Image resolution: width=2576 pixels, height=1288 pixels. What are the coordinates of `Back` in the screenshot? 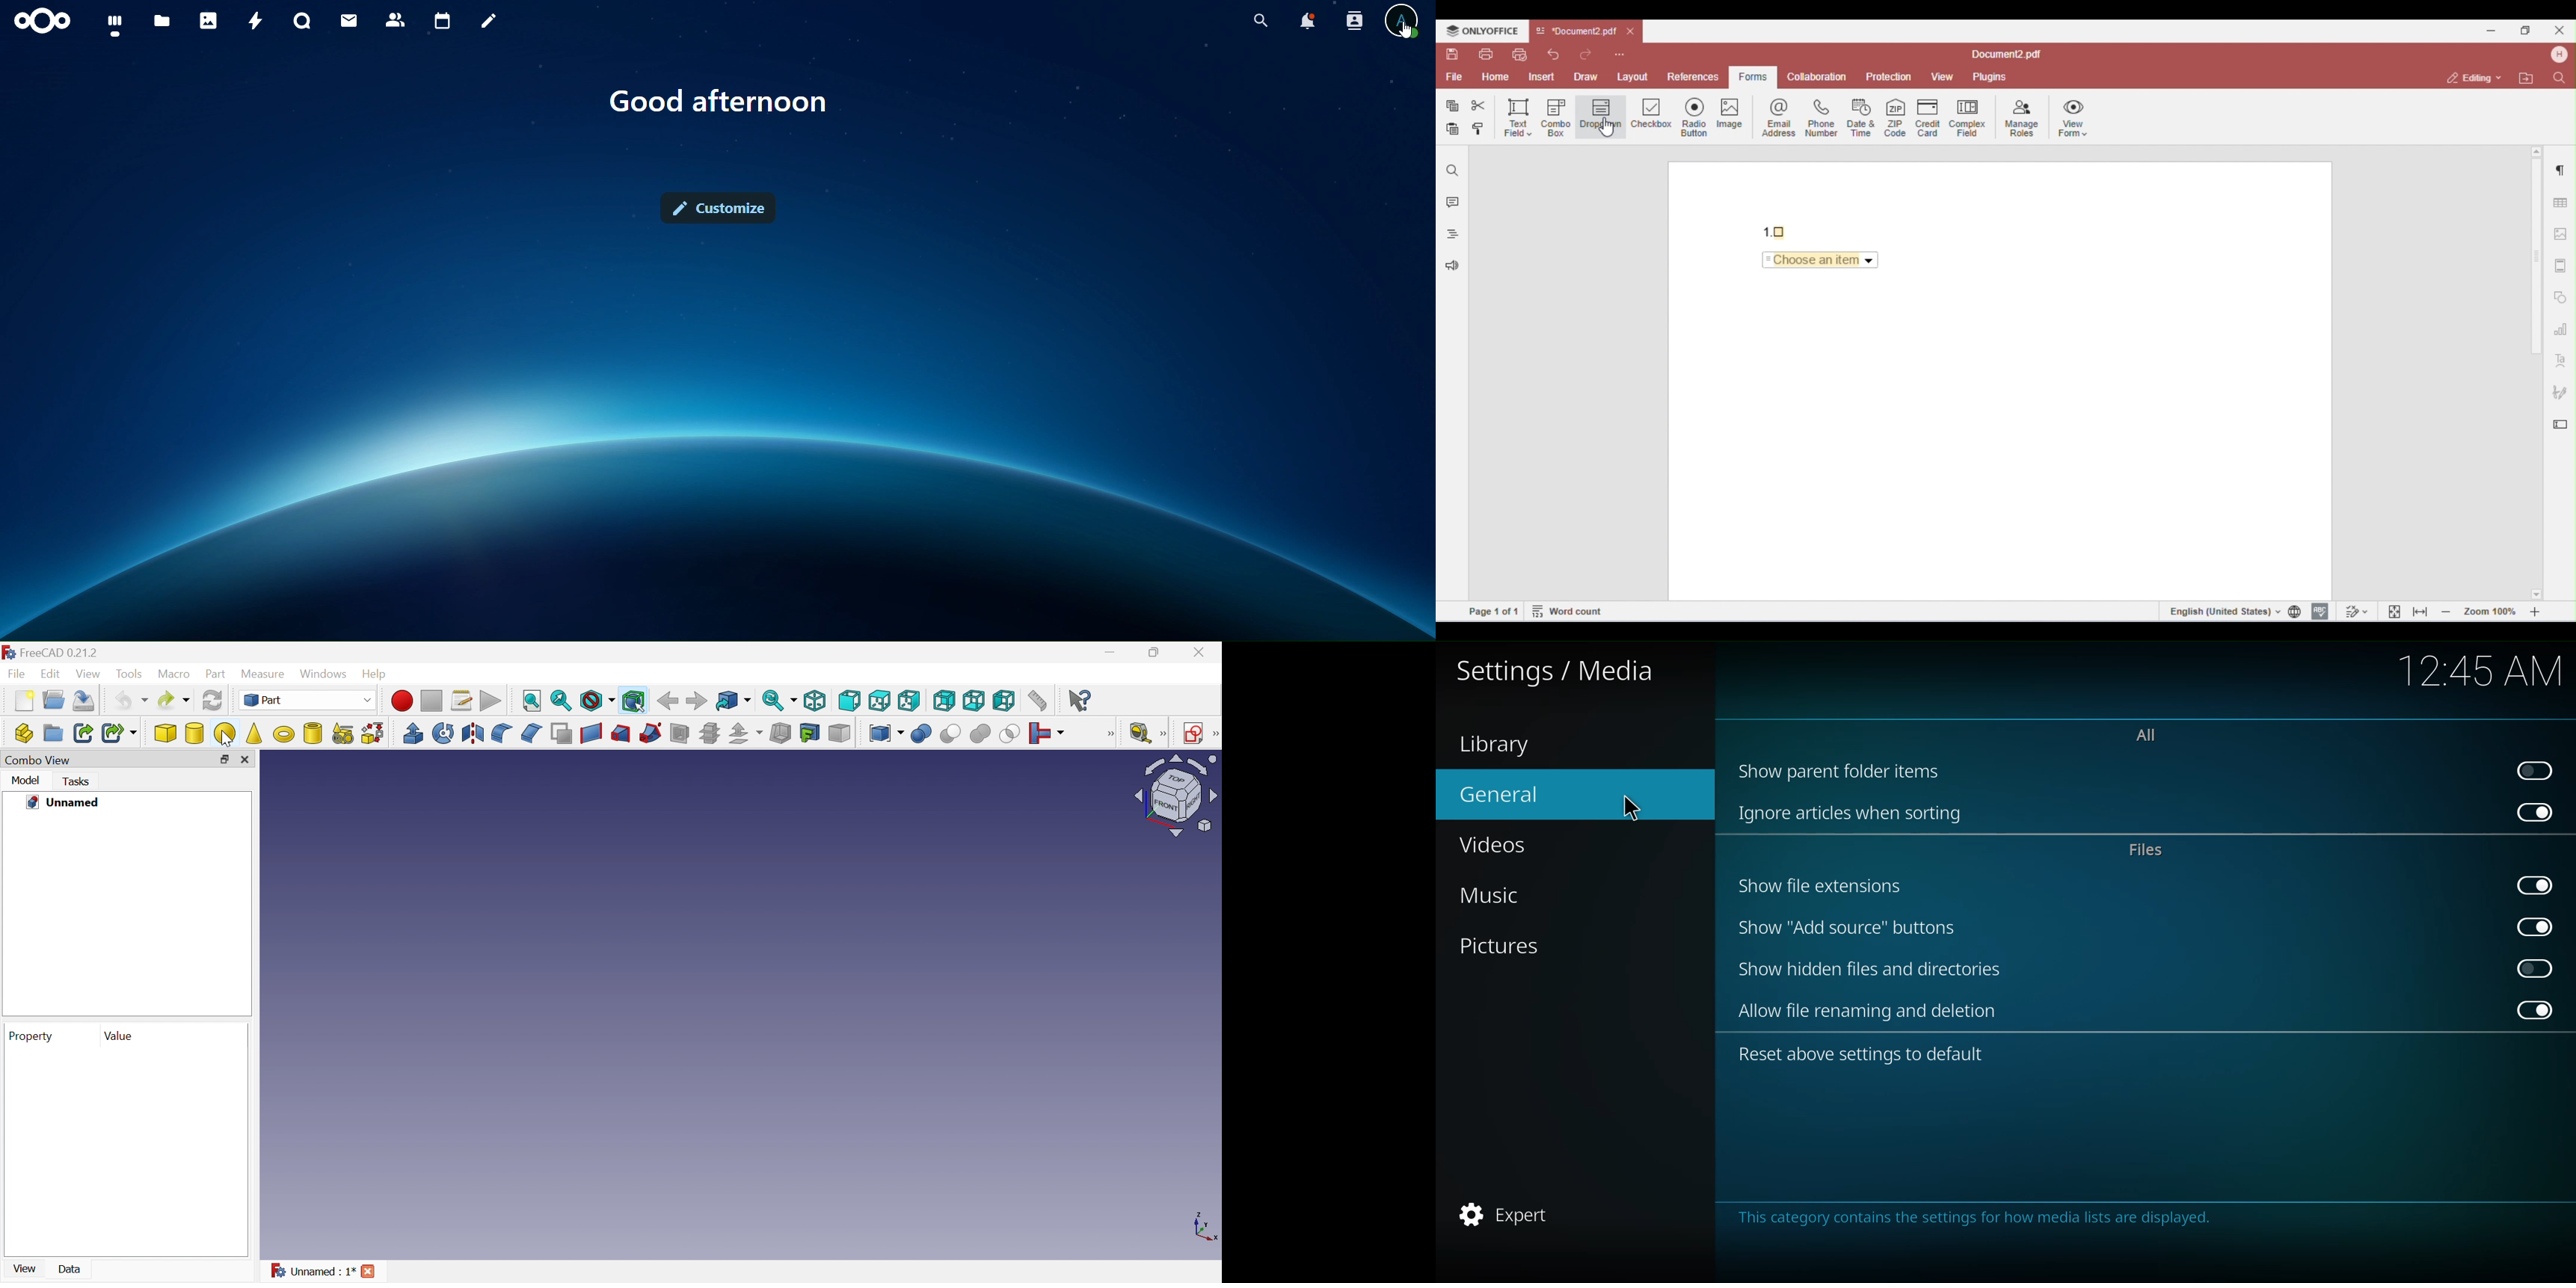 It's located at (668, 701).